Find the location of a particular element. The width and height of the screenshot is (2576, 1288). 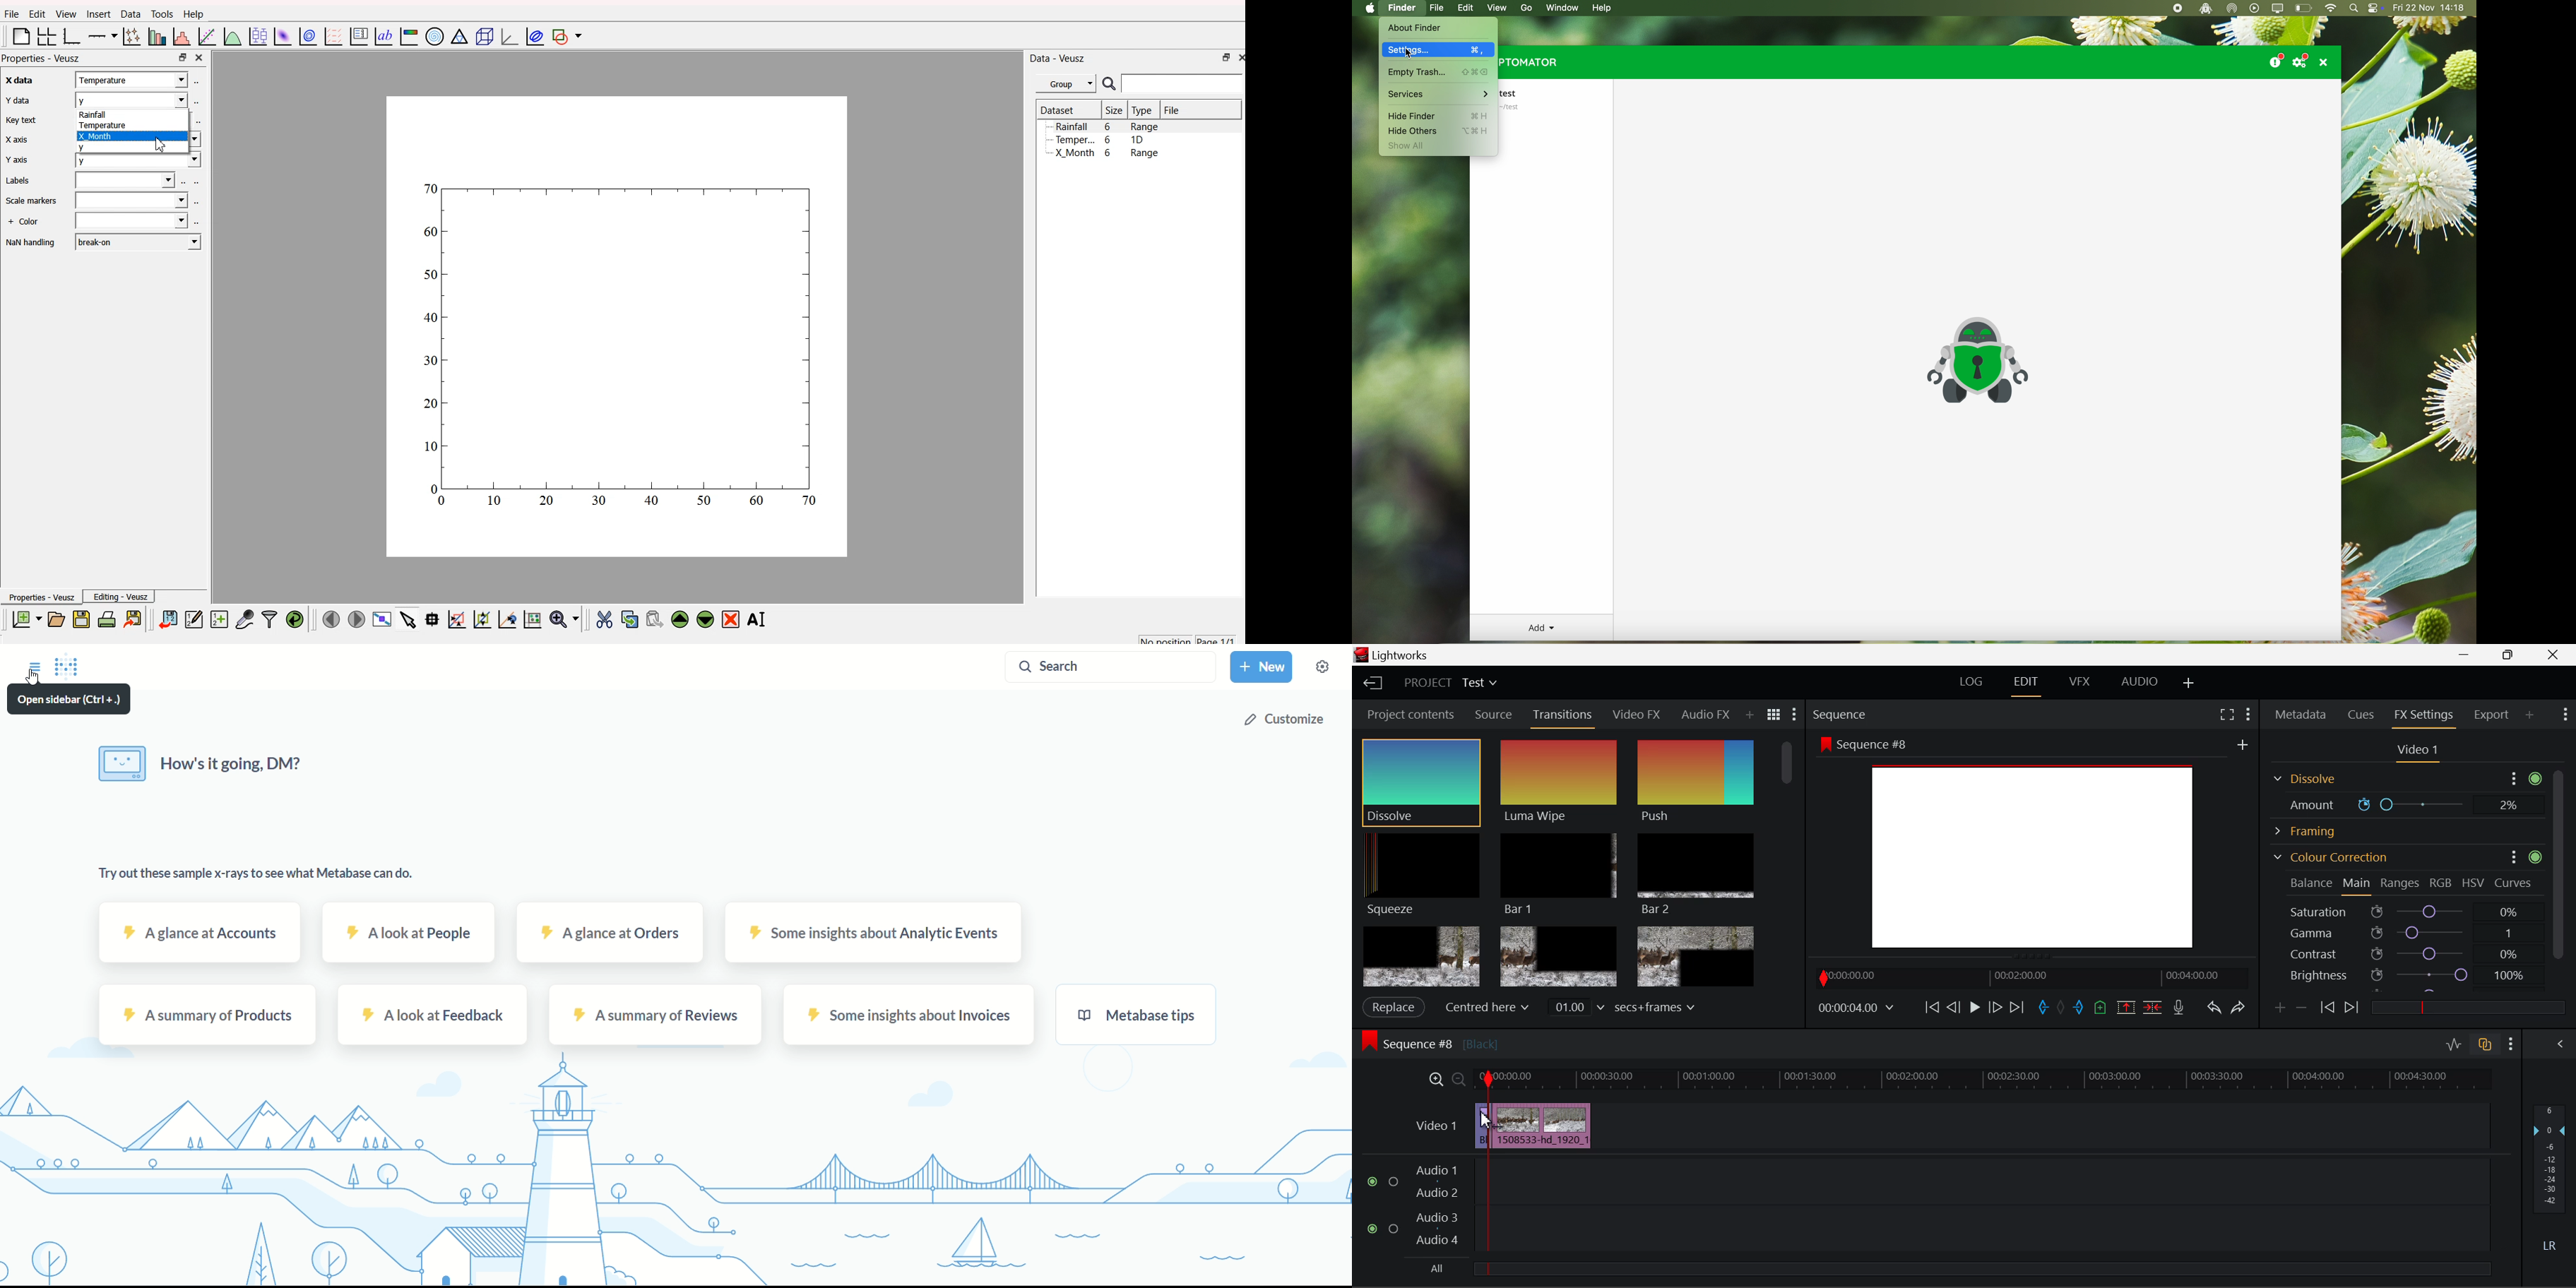

wifi is located at coordinates (2331, 8).